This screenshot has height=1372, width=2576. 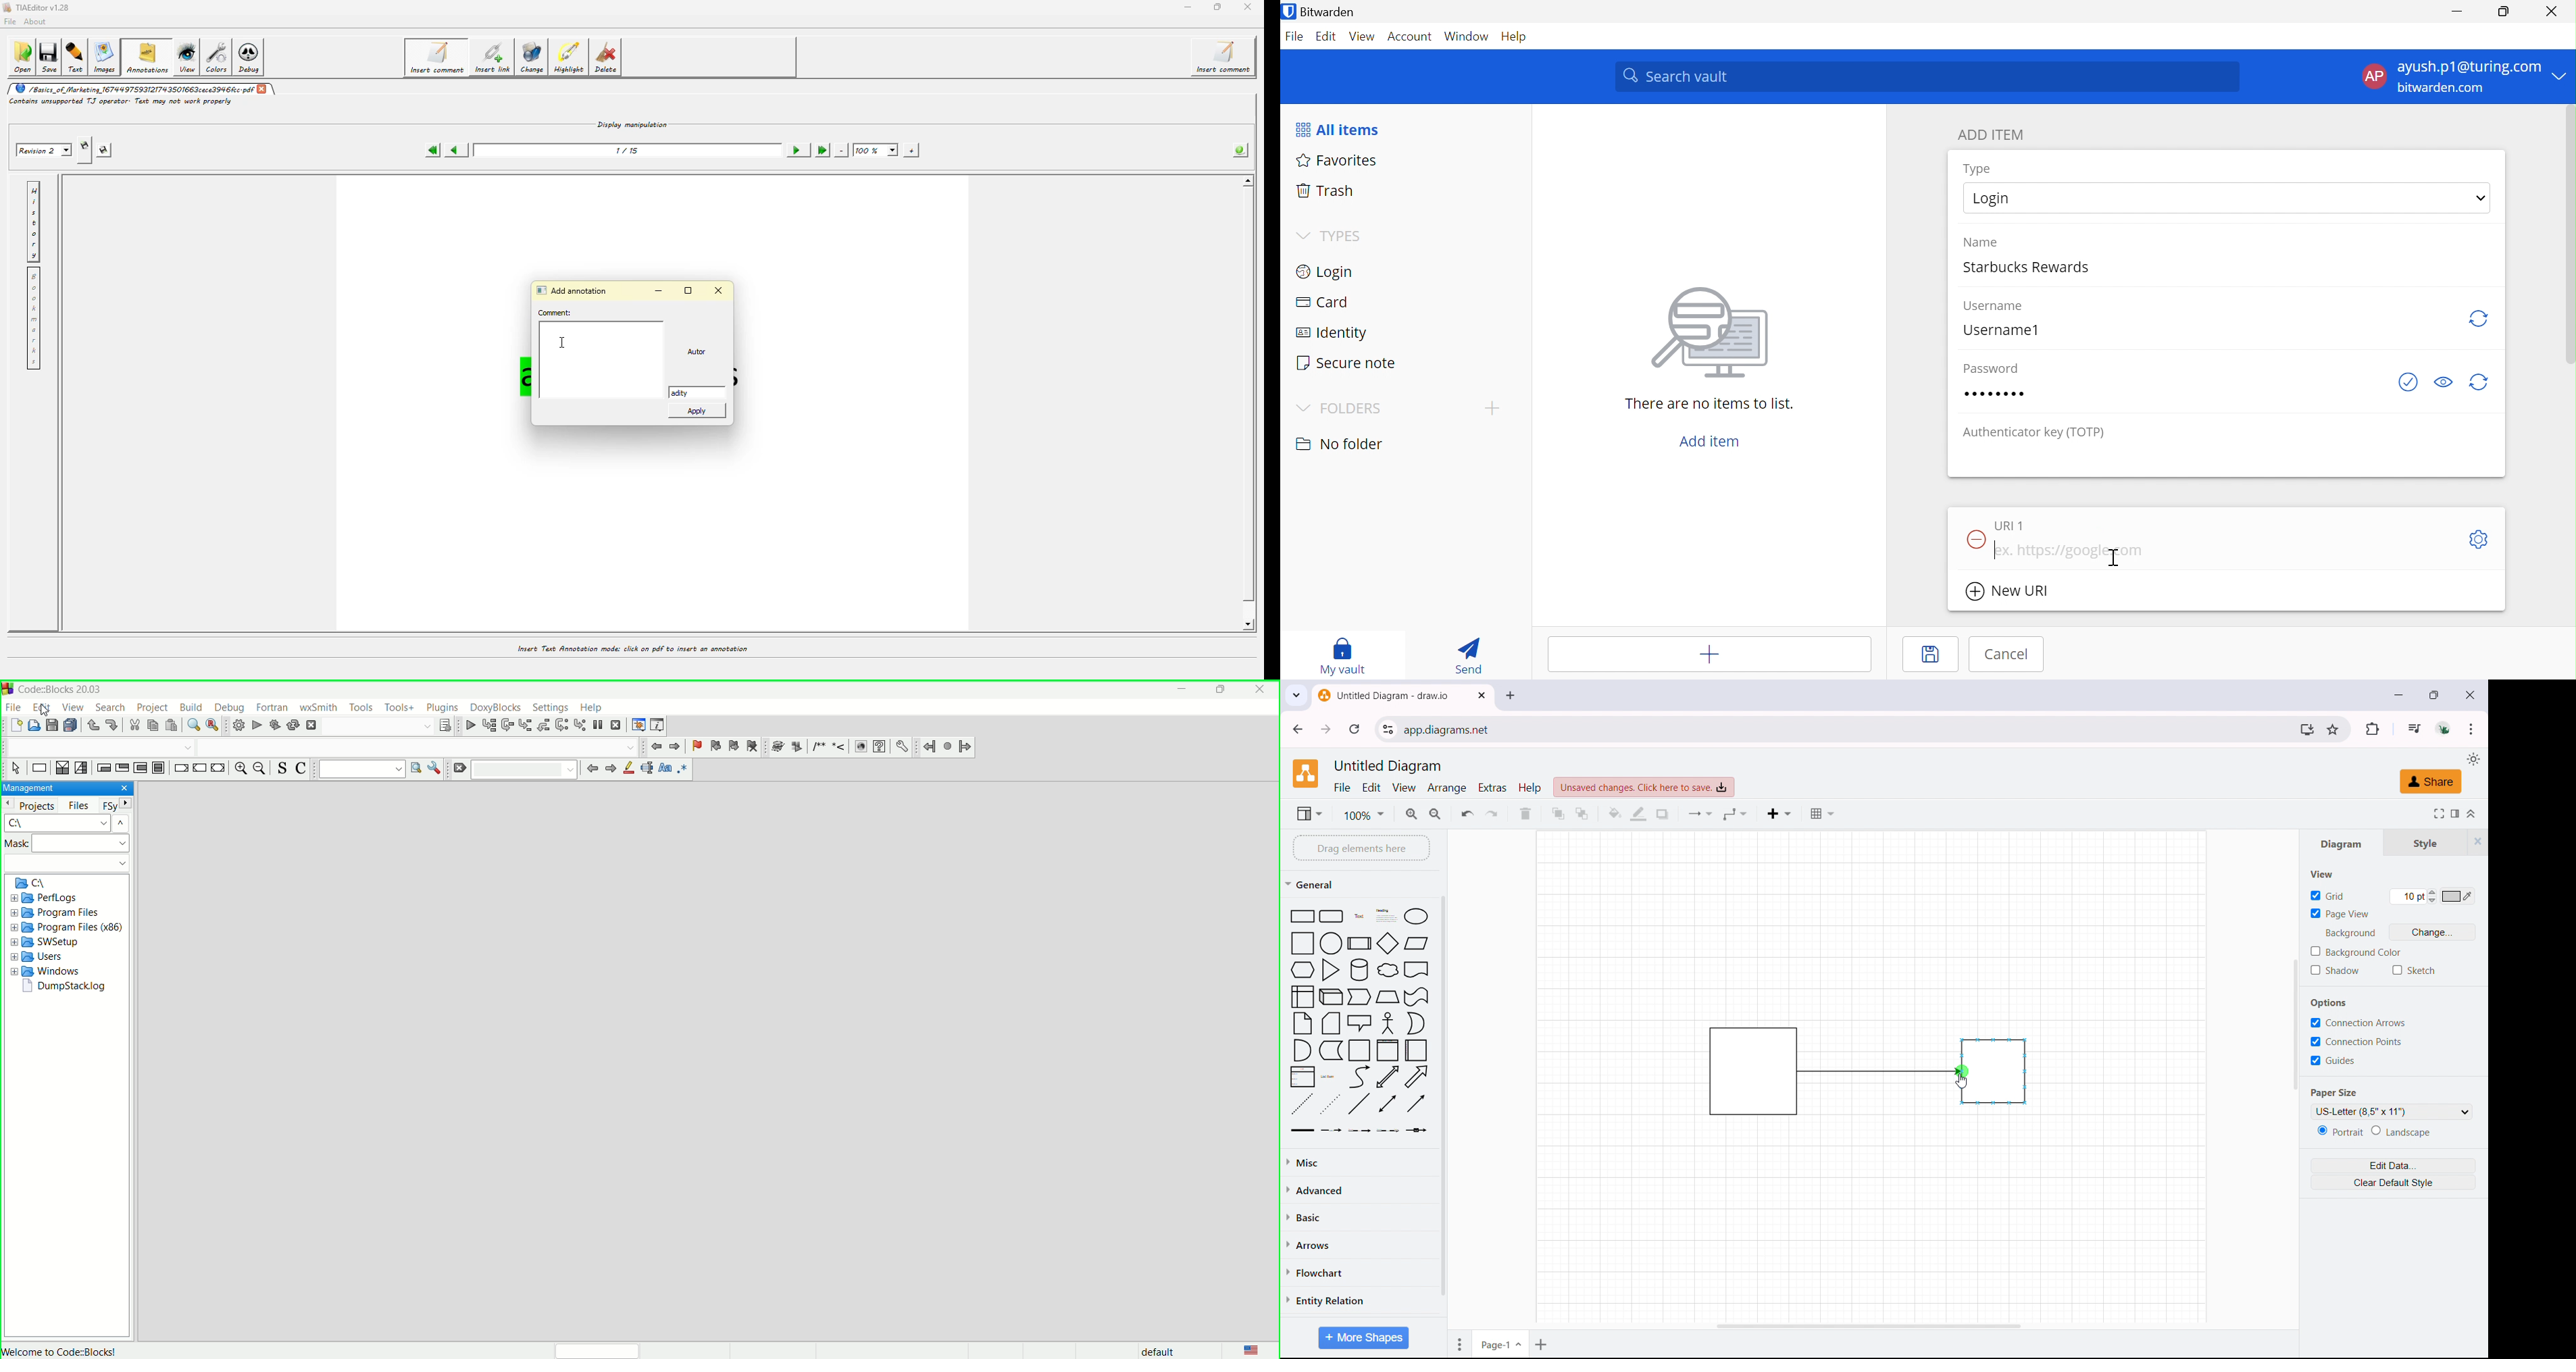 What do you see at coordinates (561, 725) in the screenshot?
I see `next instruction` at bounding box center [561, 725].